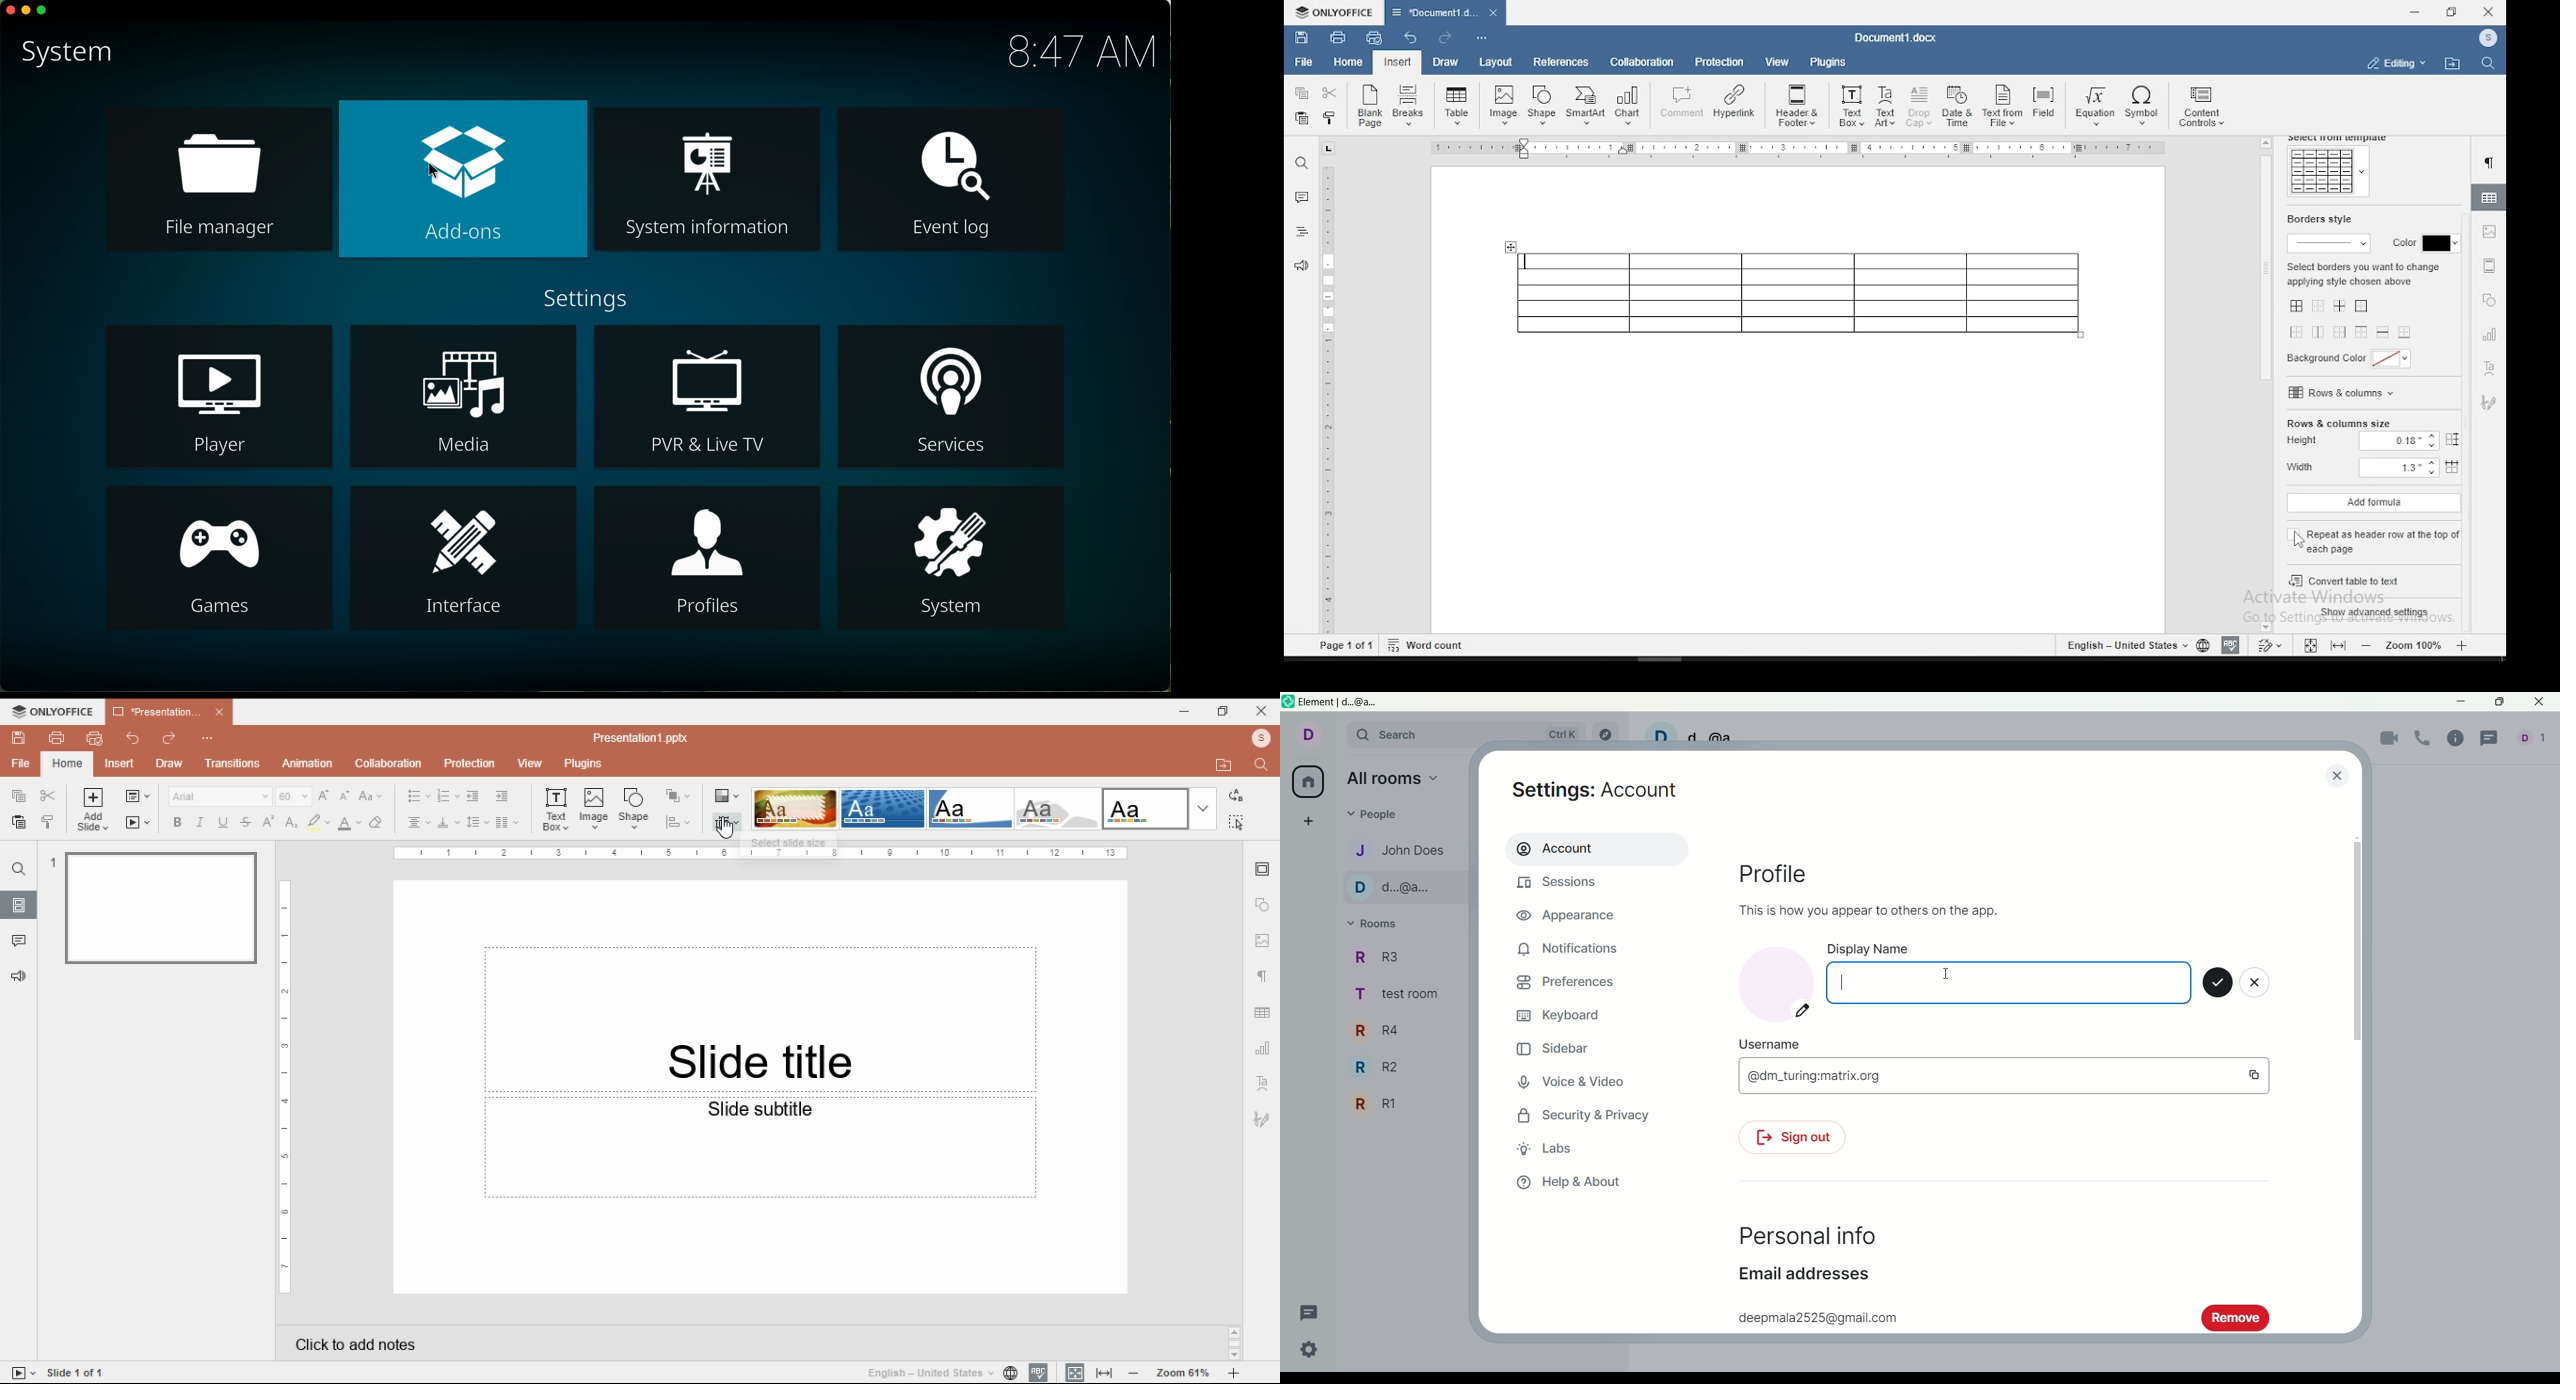 The image size is (2576, 1400). What do you see at coordinates (1262, 710) in the screenshot?
I see `close` at bounding box center [1262, 710].